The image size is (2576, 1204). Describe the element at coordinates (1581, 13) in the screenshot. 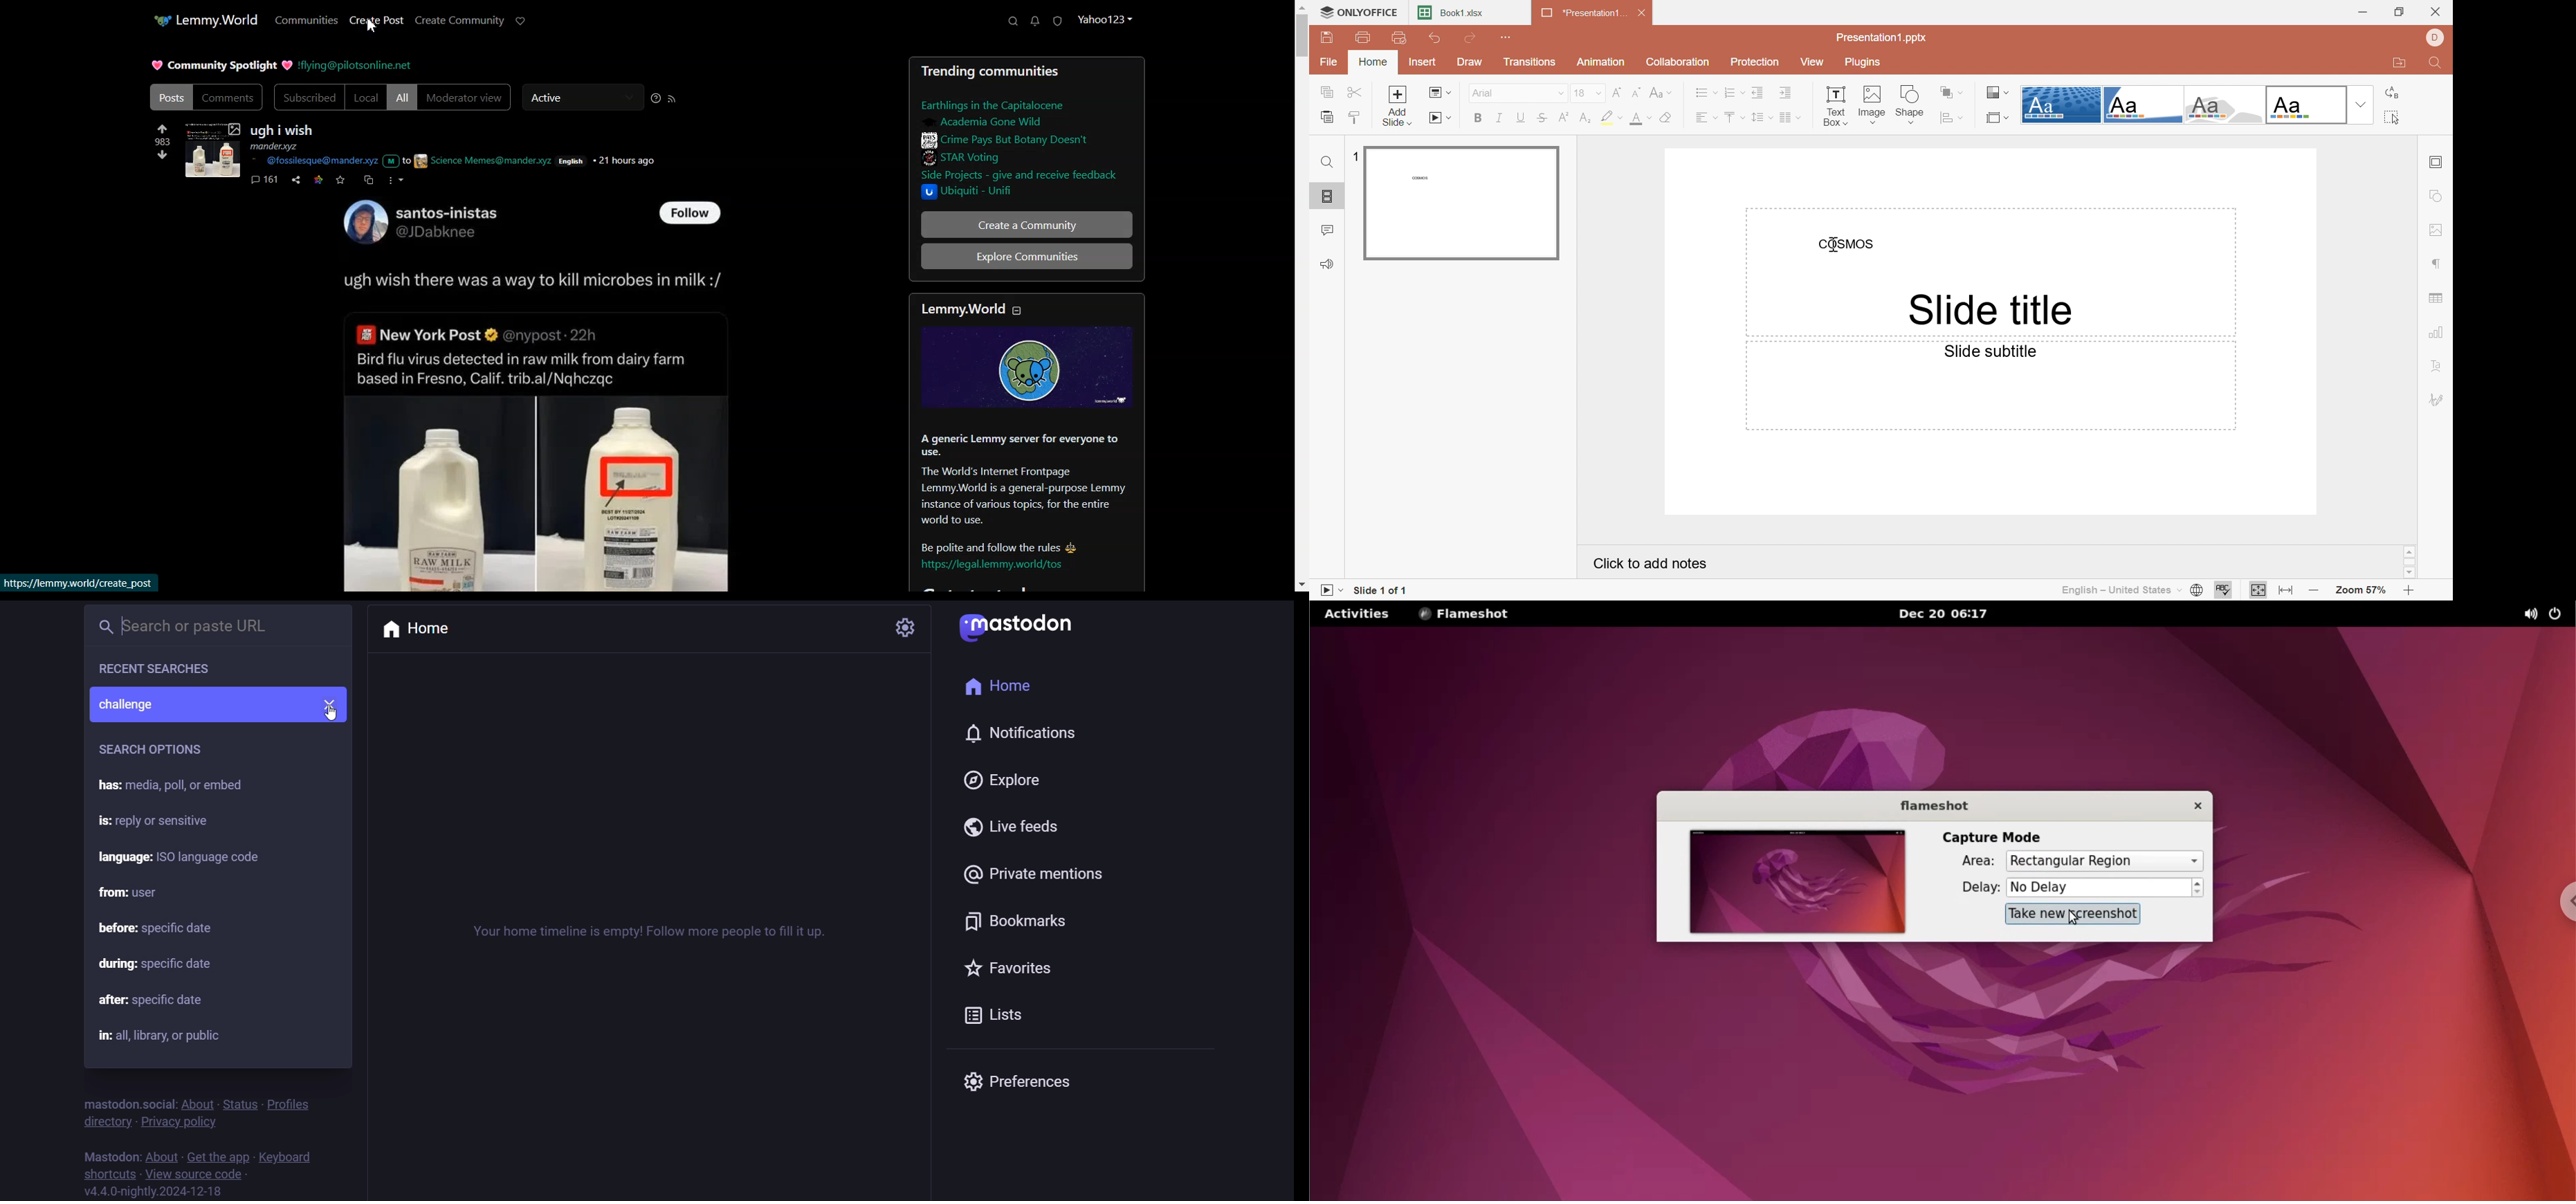

I see `*Presentation1...` at that location.